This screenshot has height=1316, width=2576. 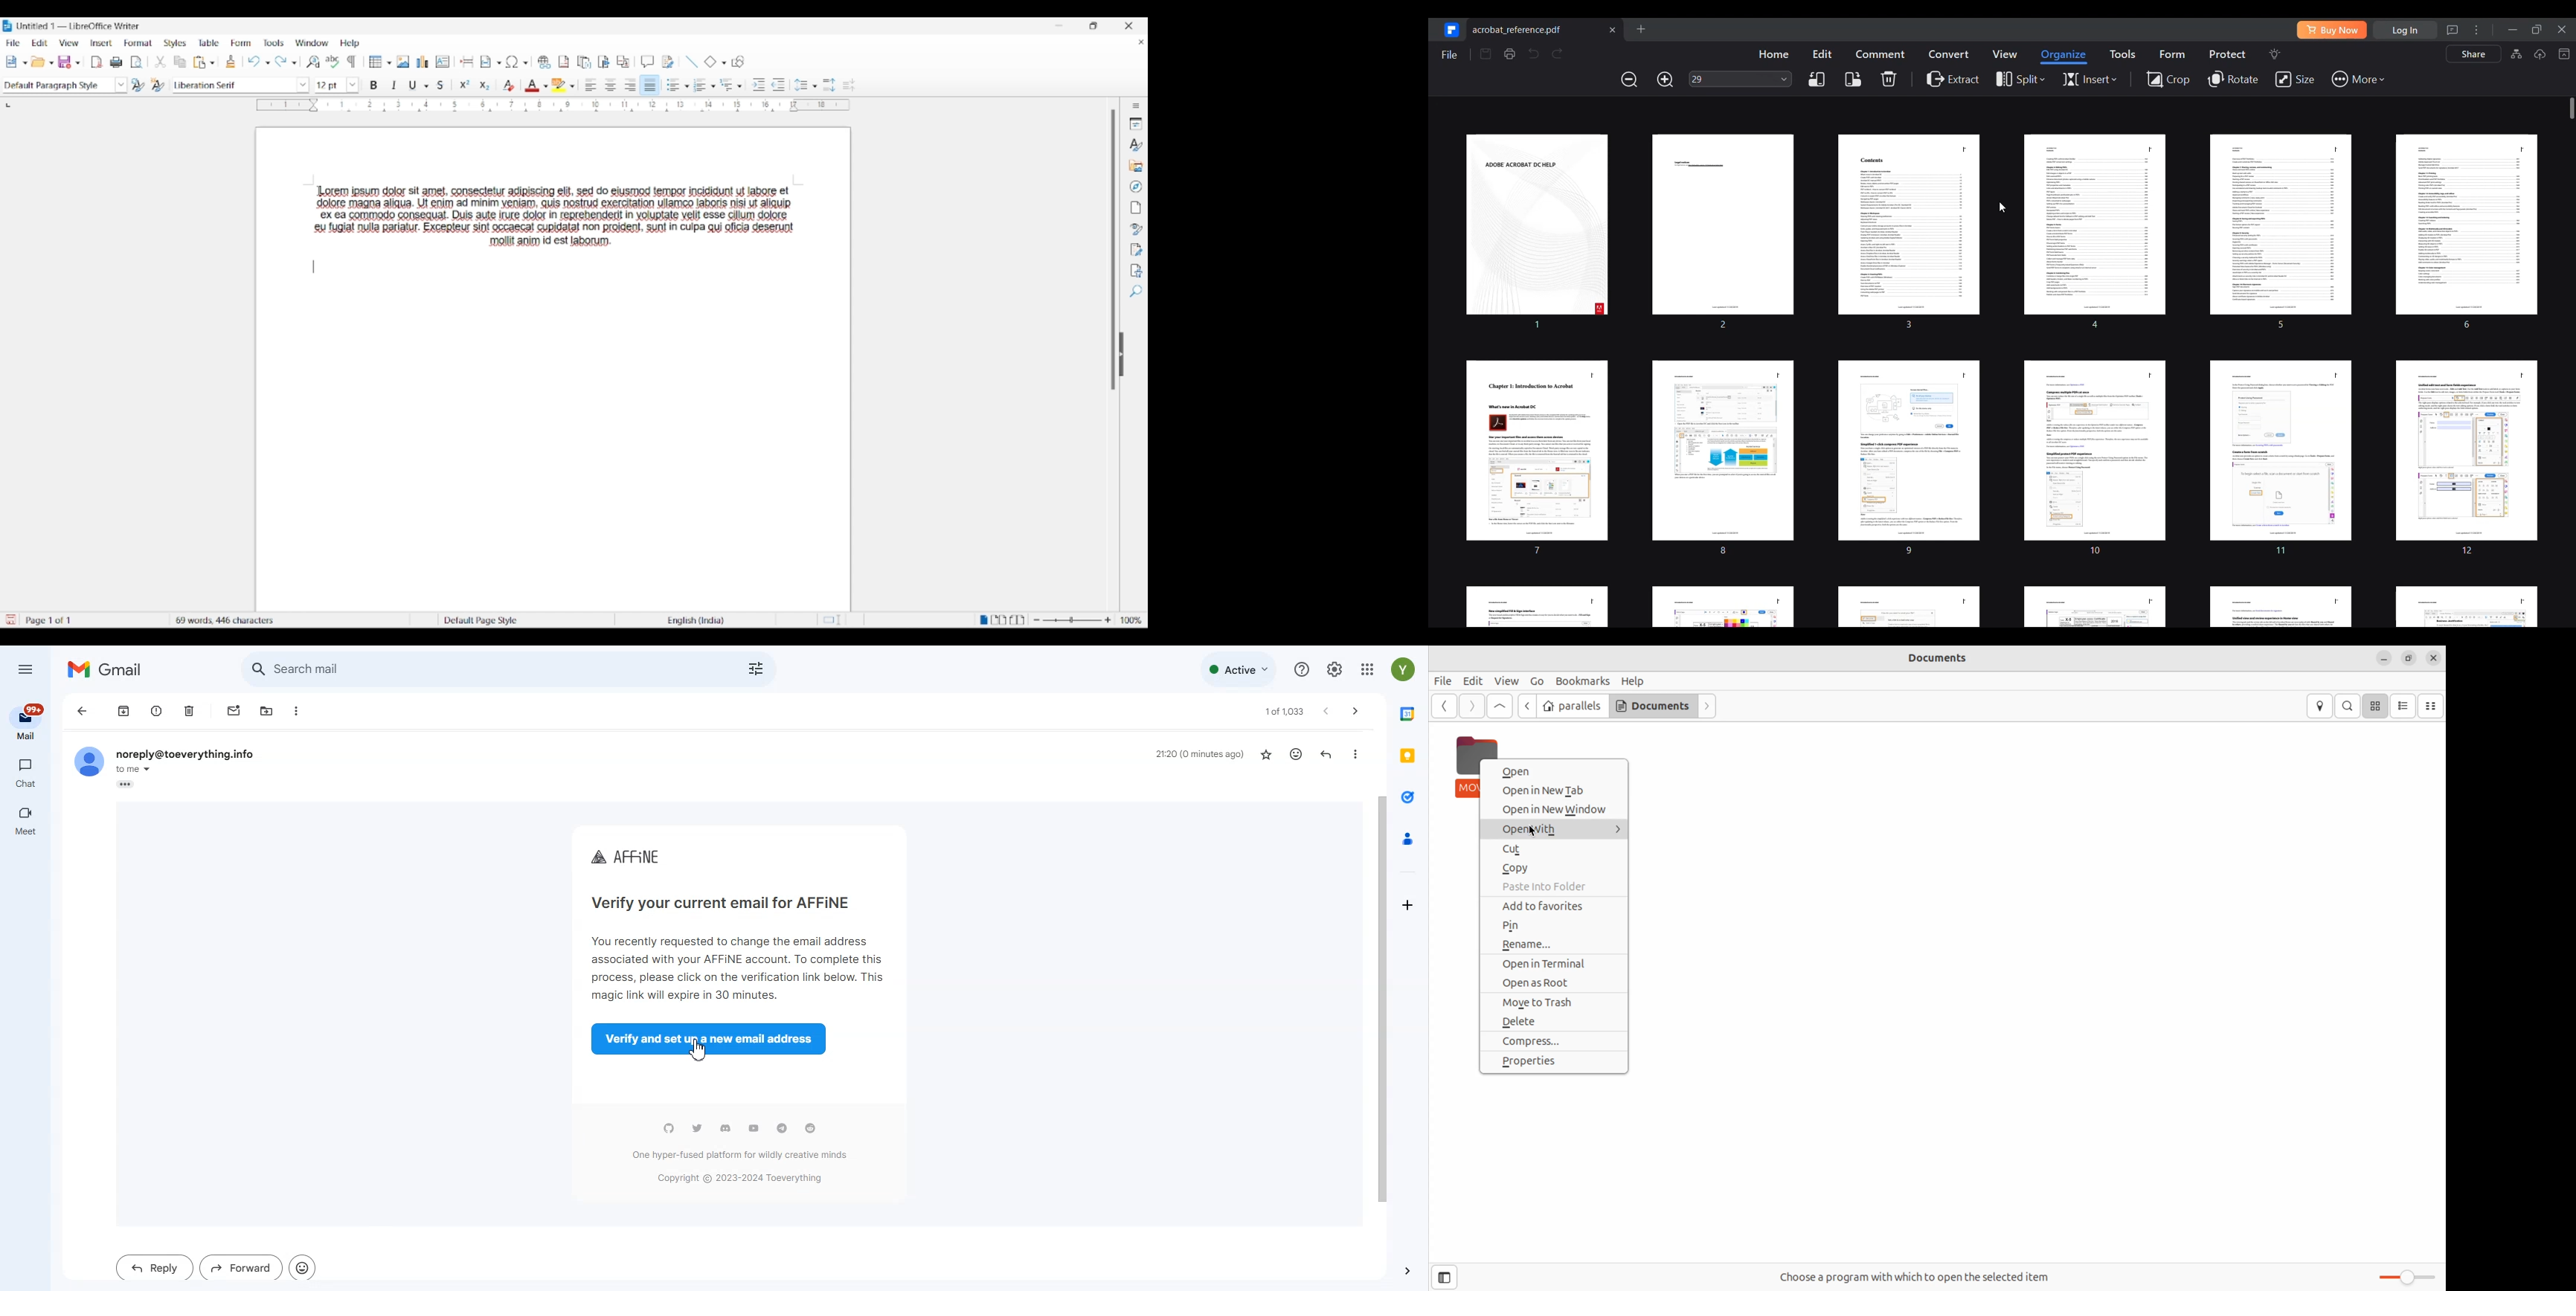 What do you see at coordinates (1137, 271) in the screenshot?
I see `Accessibility check` at bounding box center [1137, 271].